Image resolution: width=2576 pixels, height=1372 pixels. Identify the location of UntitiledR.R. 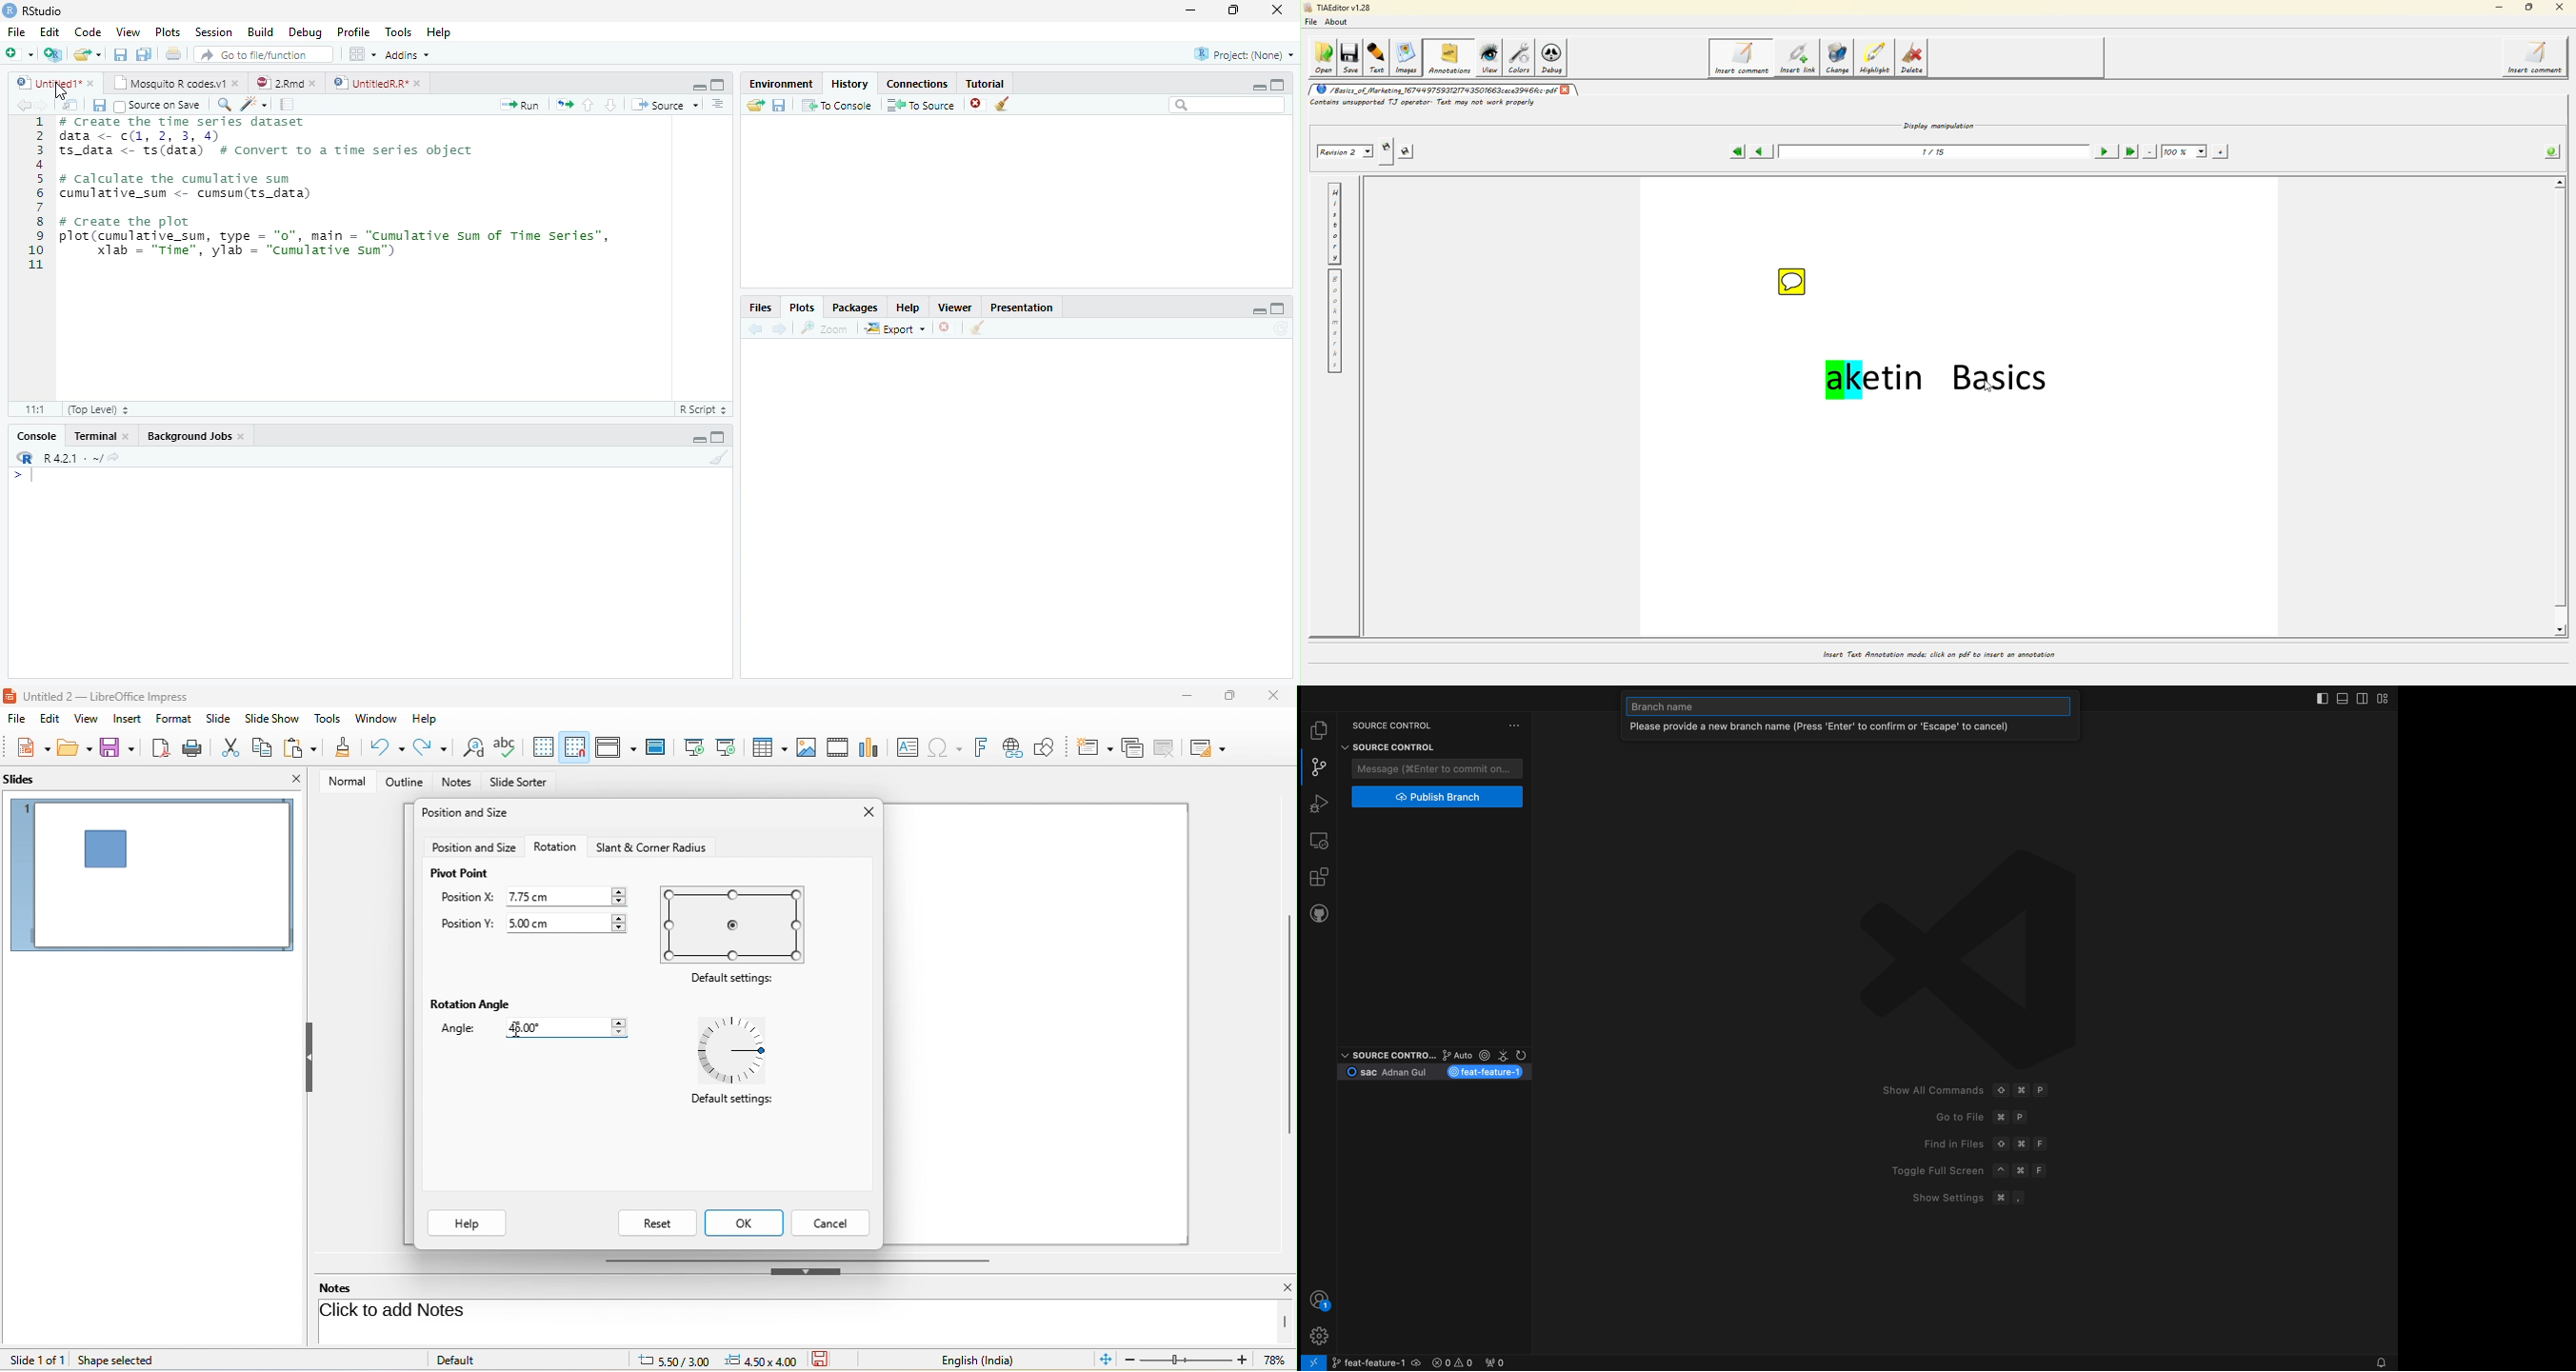
(381, 82).